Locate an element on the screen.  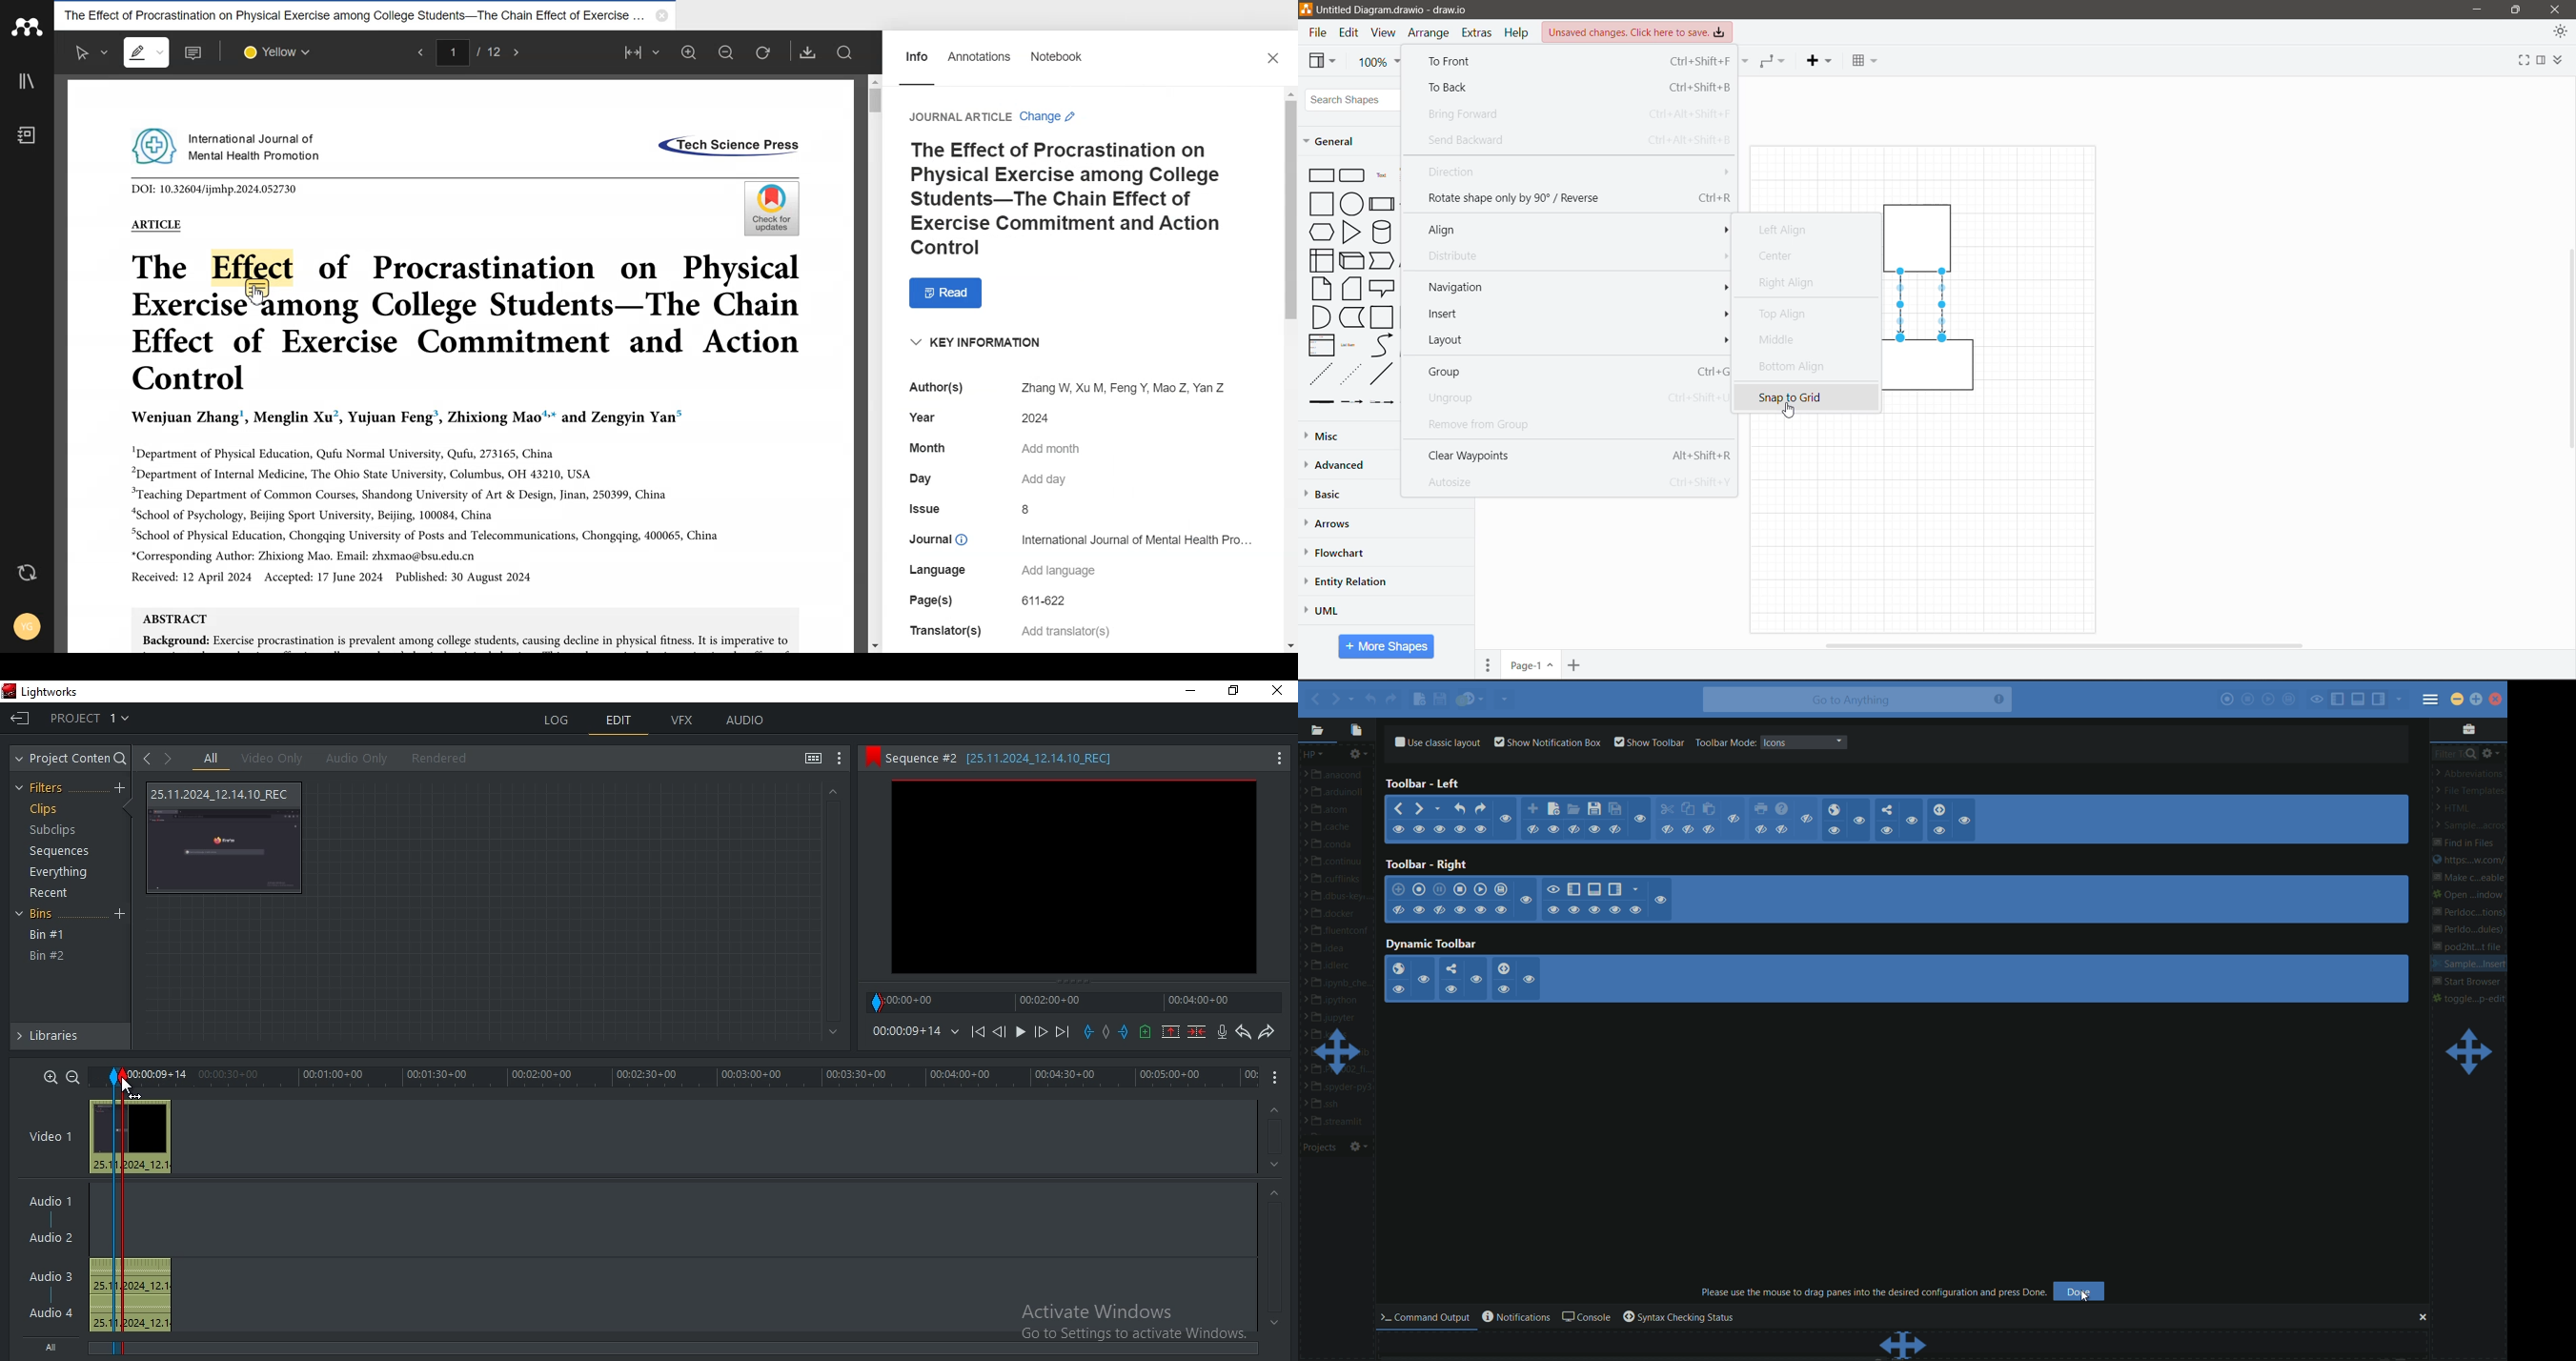
show/hide is located at coordinates (1641, 818).